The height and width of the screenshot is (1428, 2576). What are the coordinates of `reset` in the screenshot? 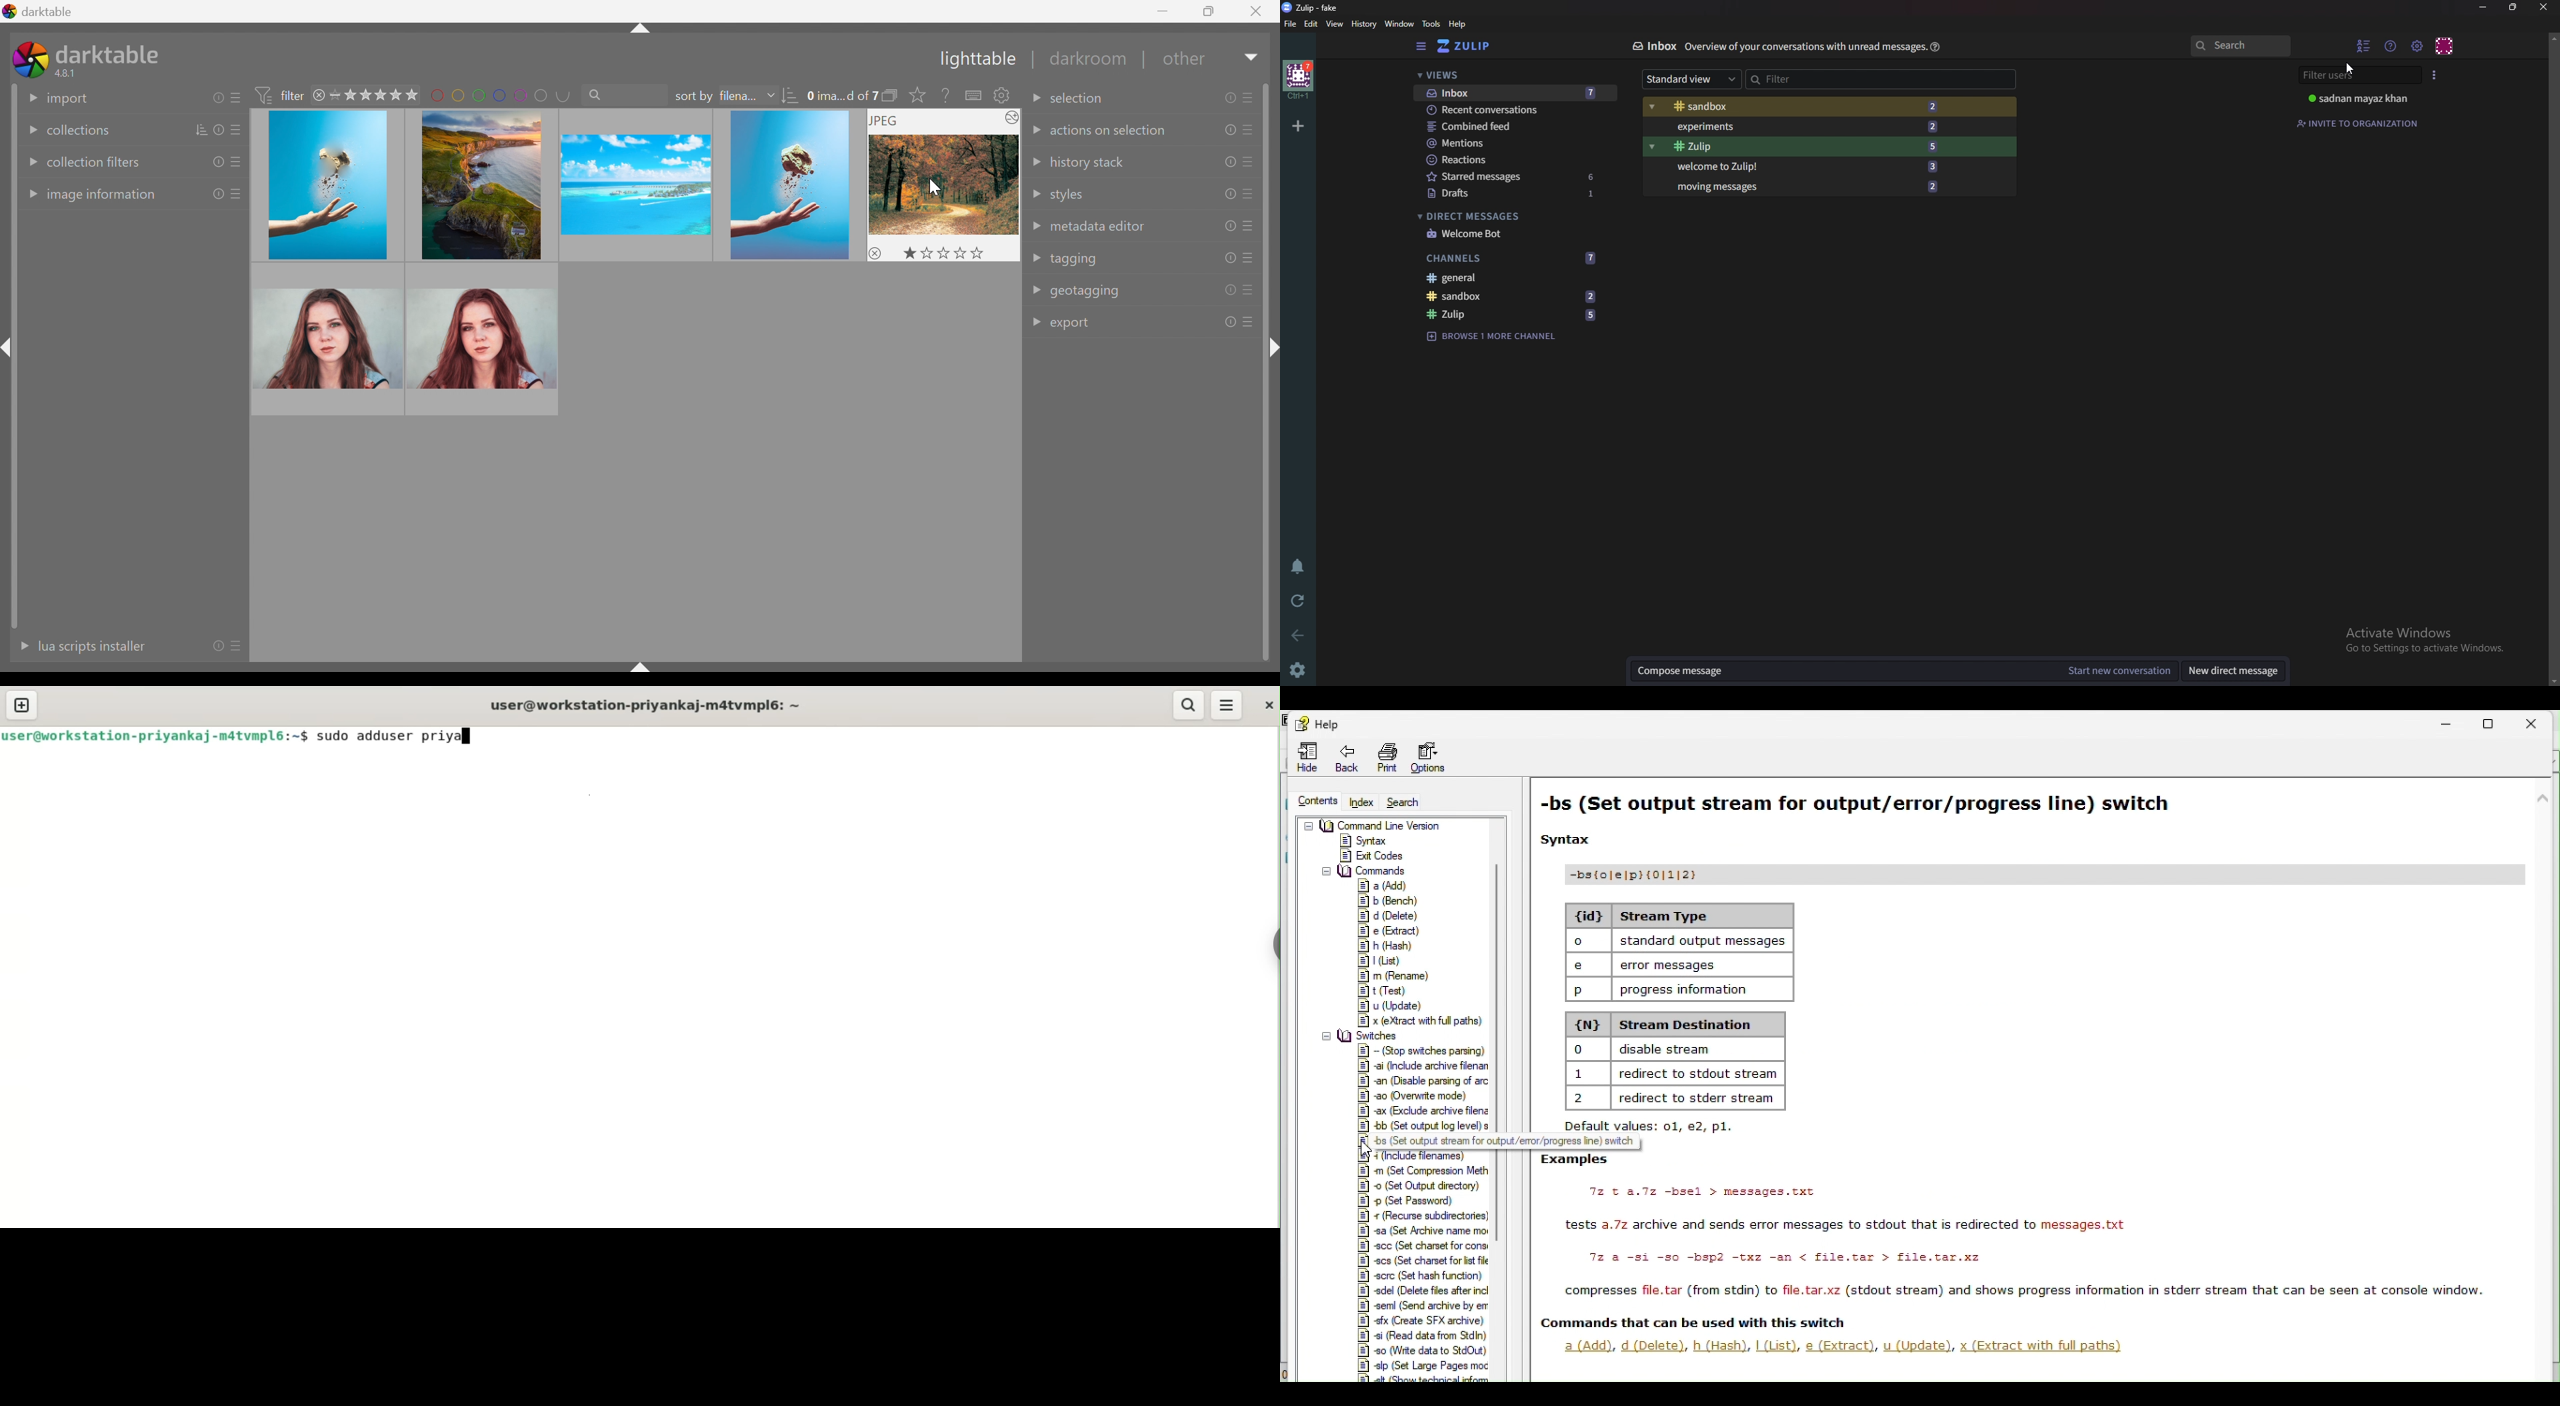 It's located at (215, 163).